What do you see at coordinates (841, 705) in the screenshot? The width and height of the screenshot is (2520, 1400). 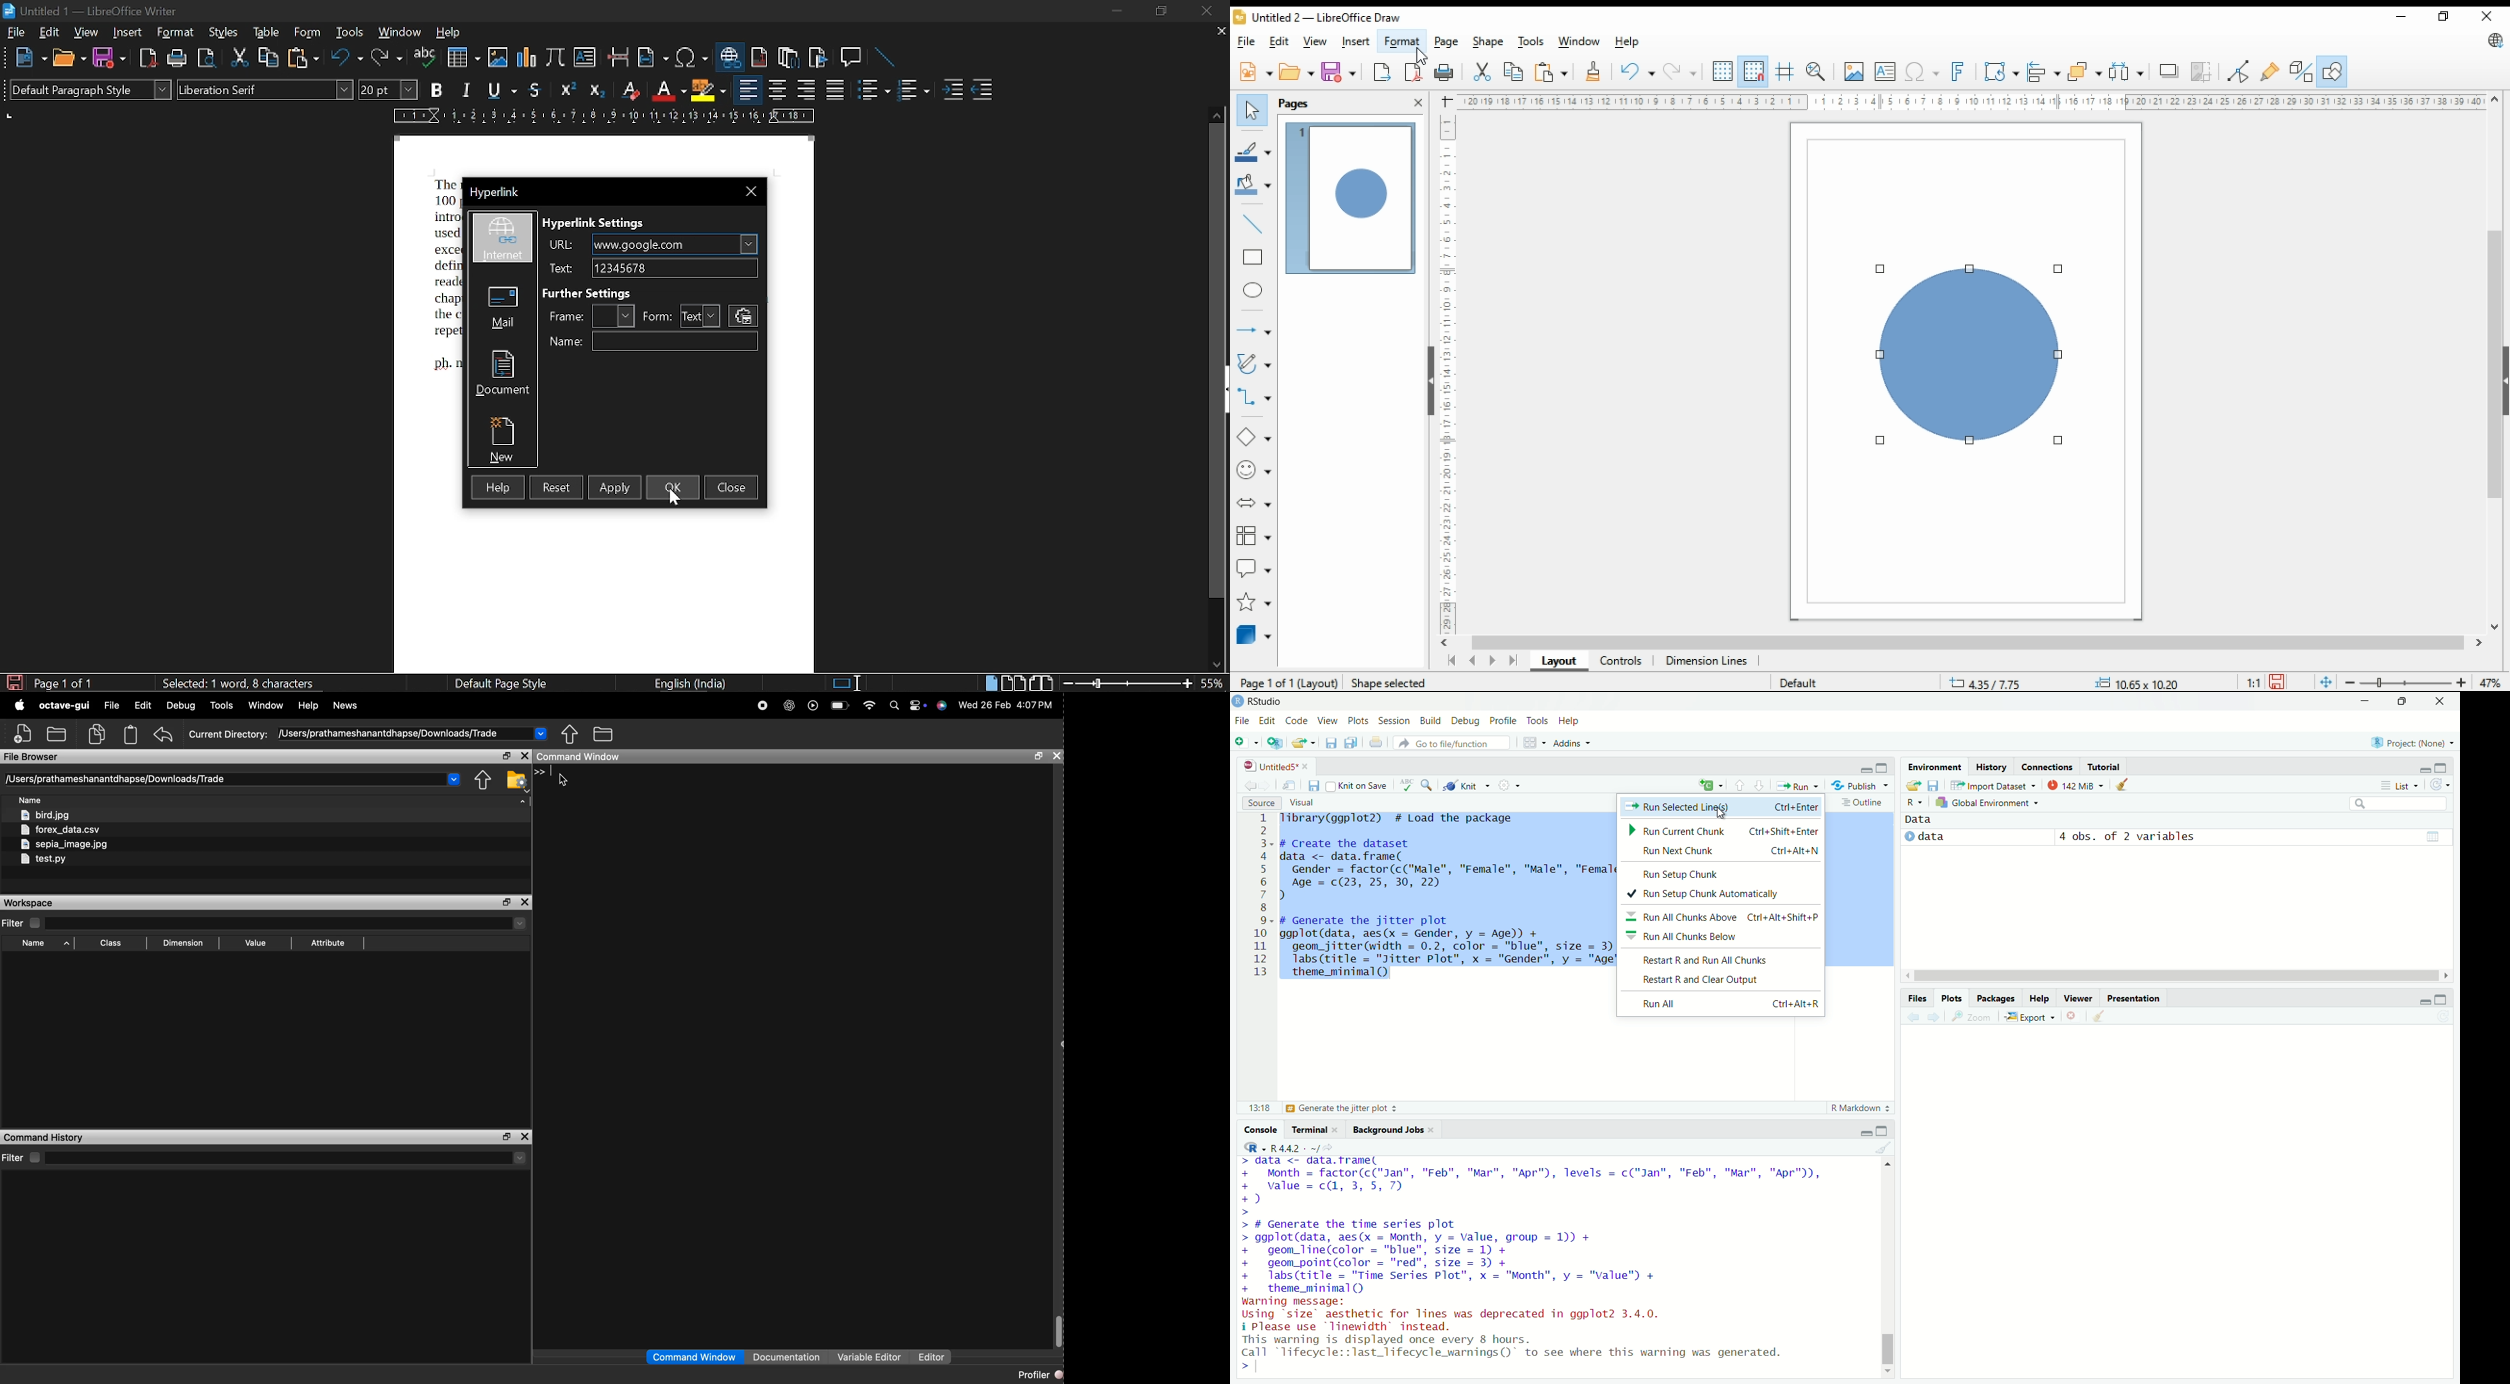 I see `battery` at bounding box center [841, 705].